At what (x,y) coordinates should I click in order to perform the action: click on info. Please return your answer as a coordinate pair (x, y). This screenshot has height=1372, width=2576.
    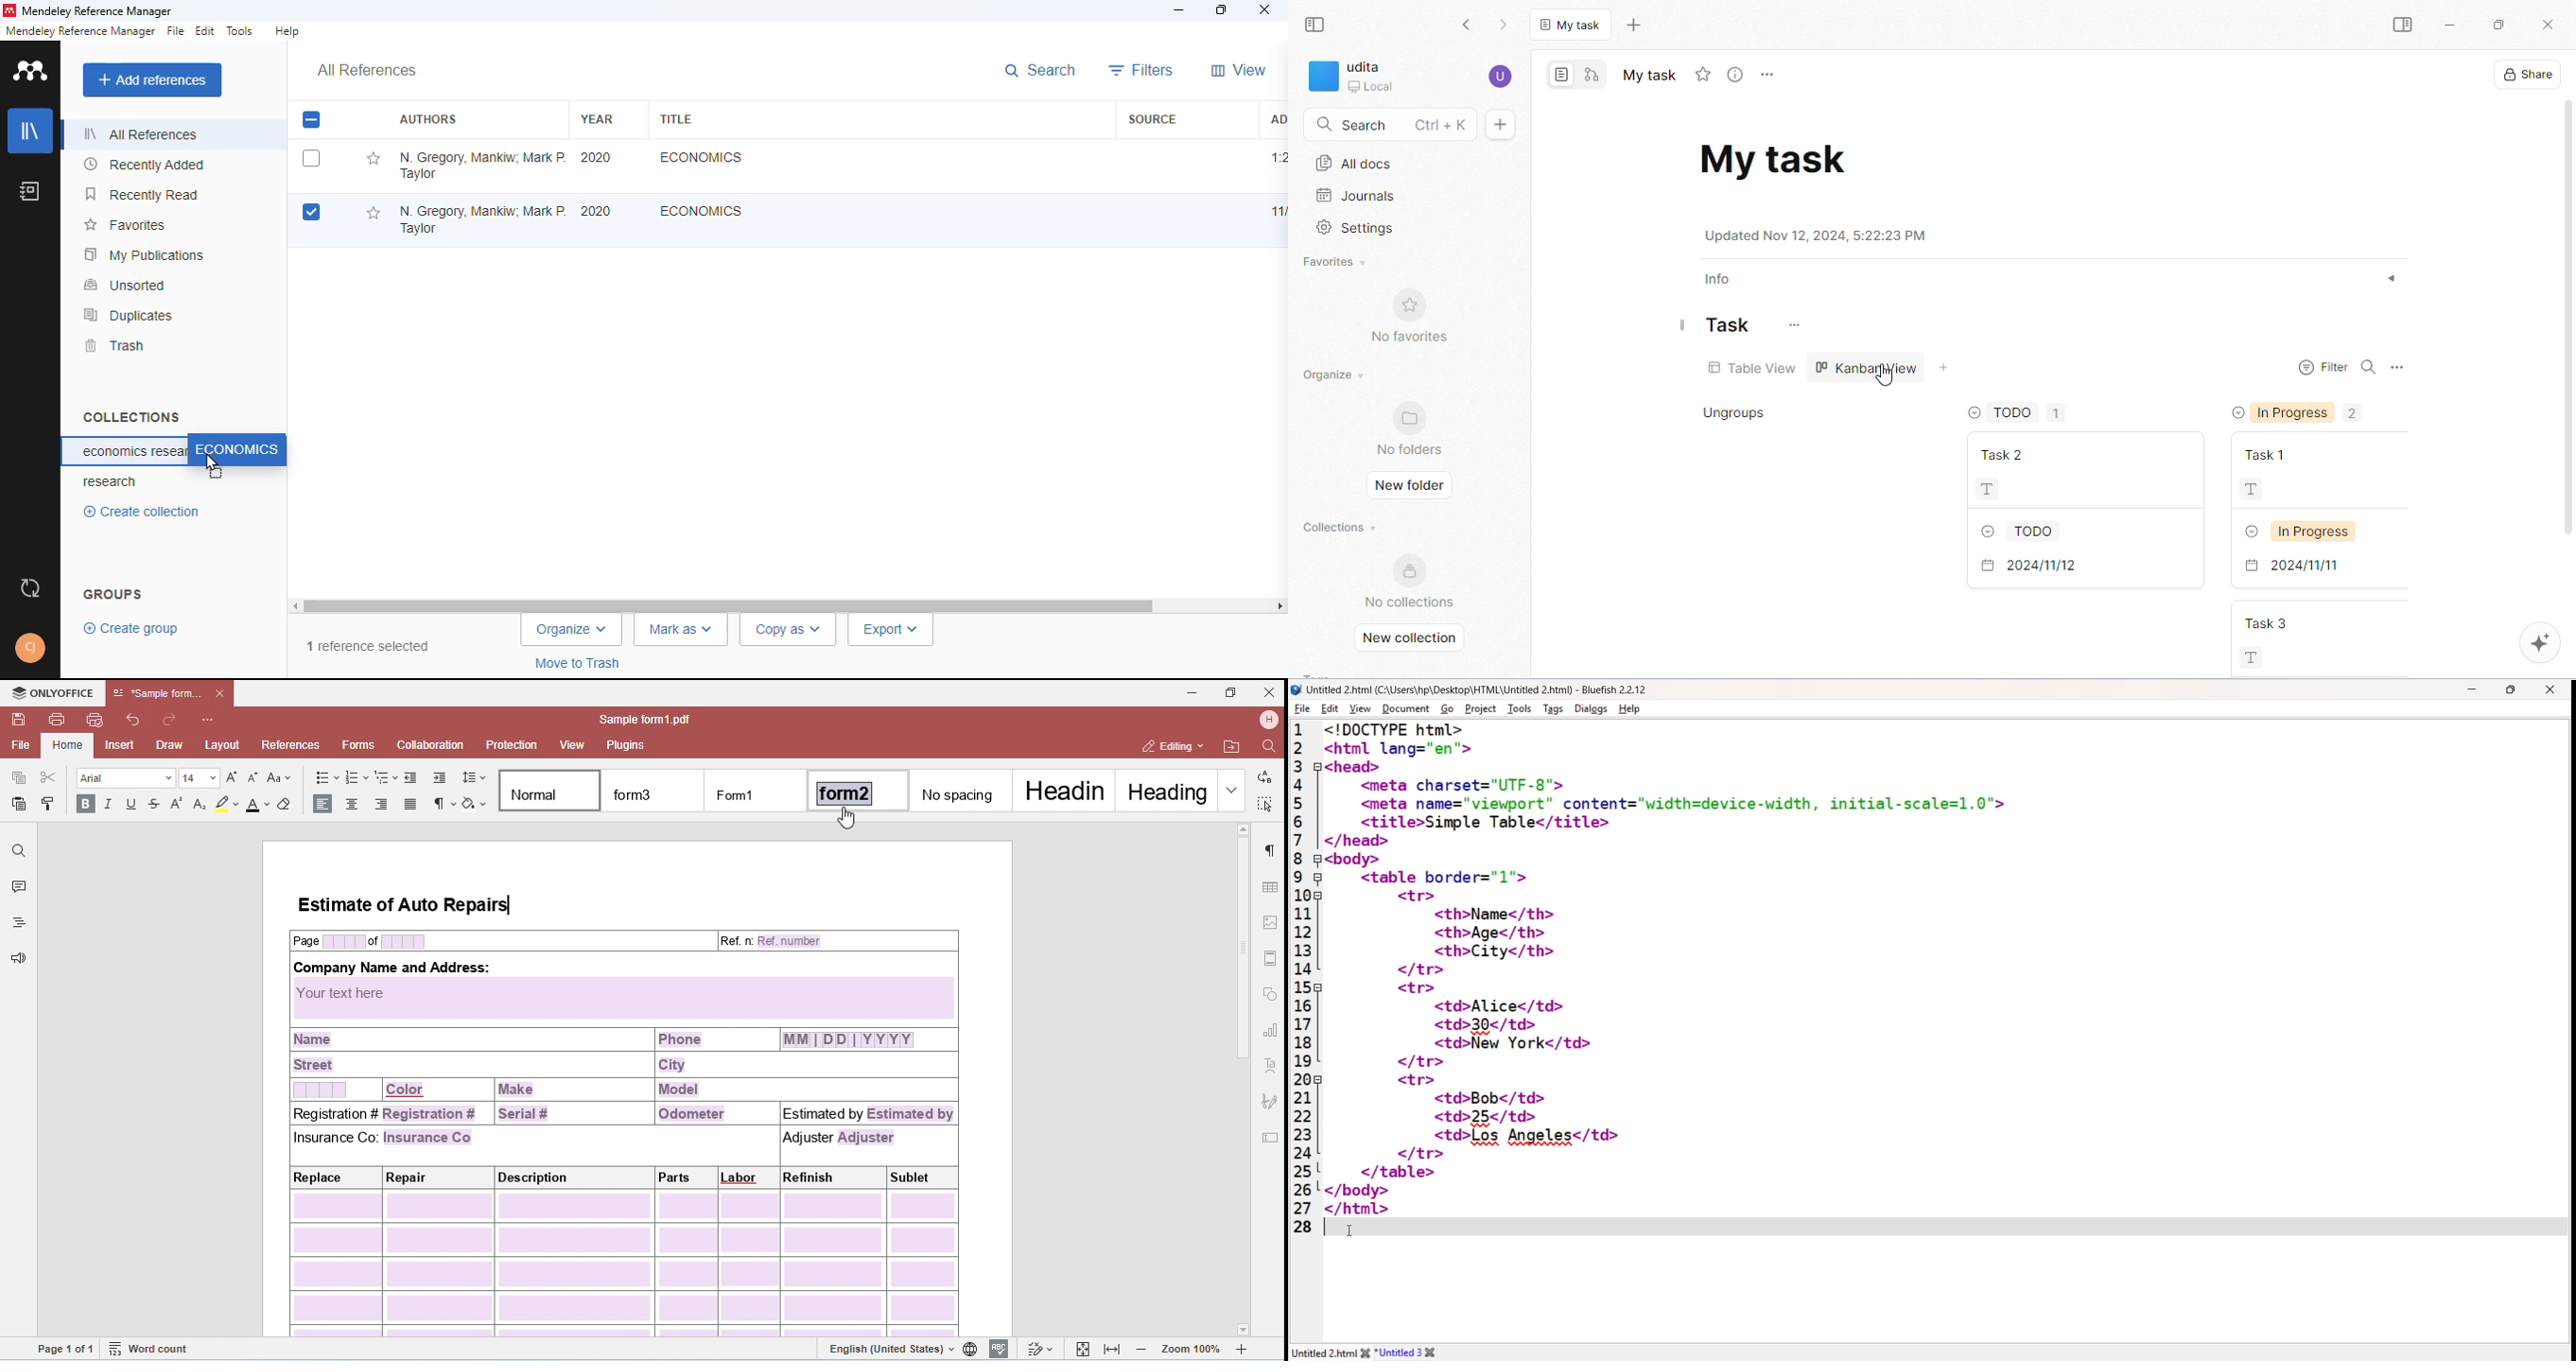
    Looking at the image, I should click on (1722, 277).